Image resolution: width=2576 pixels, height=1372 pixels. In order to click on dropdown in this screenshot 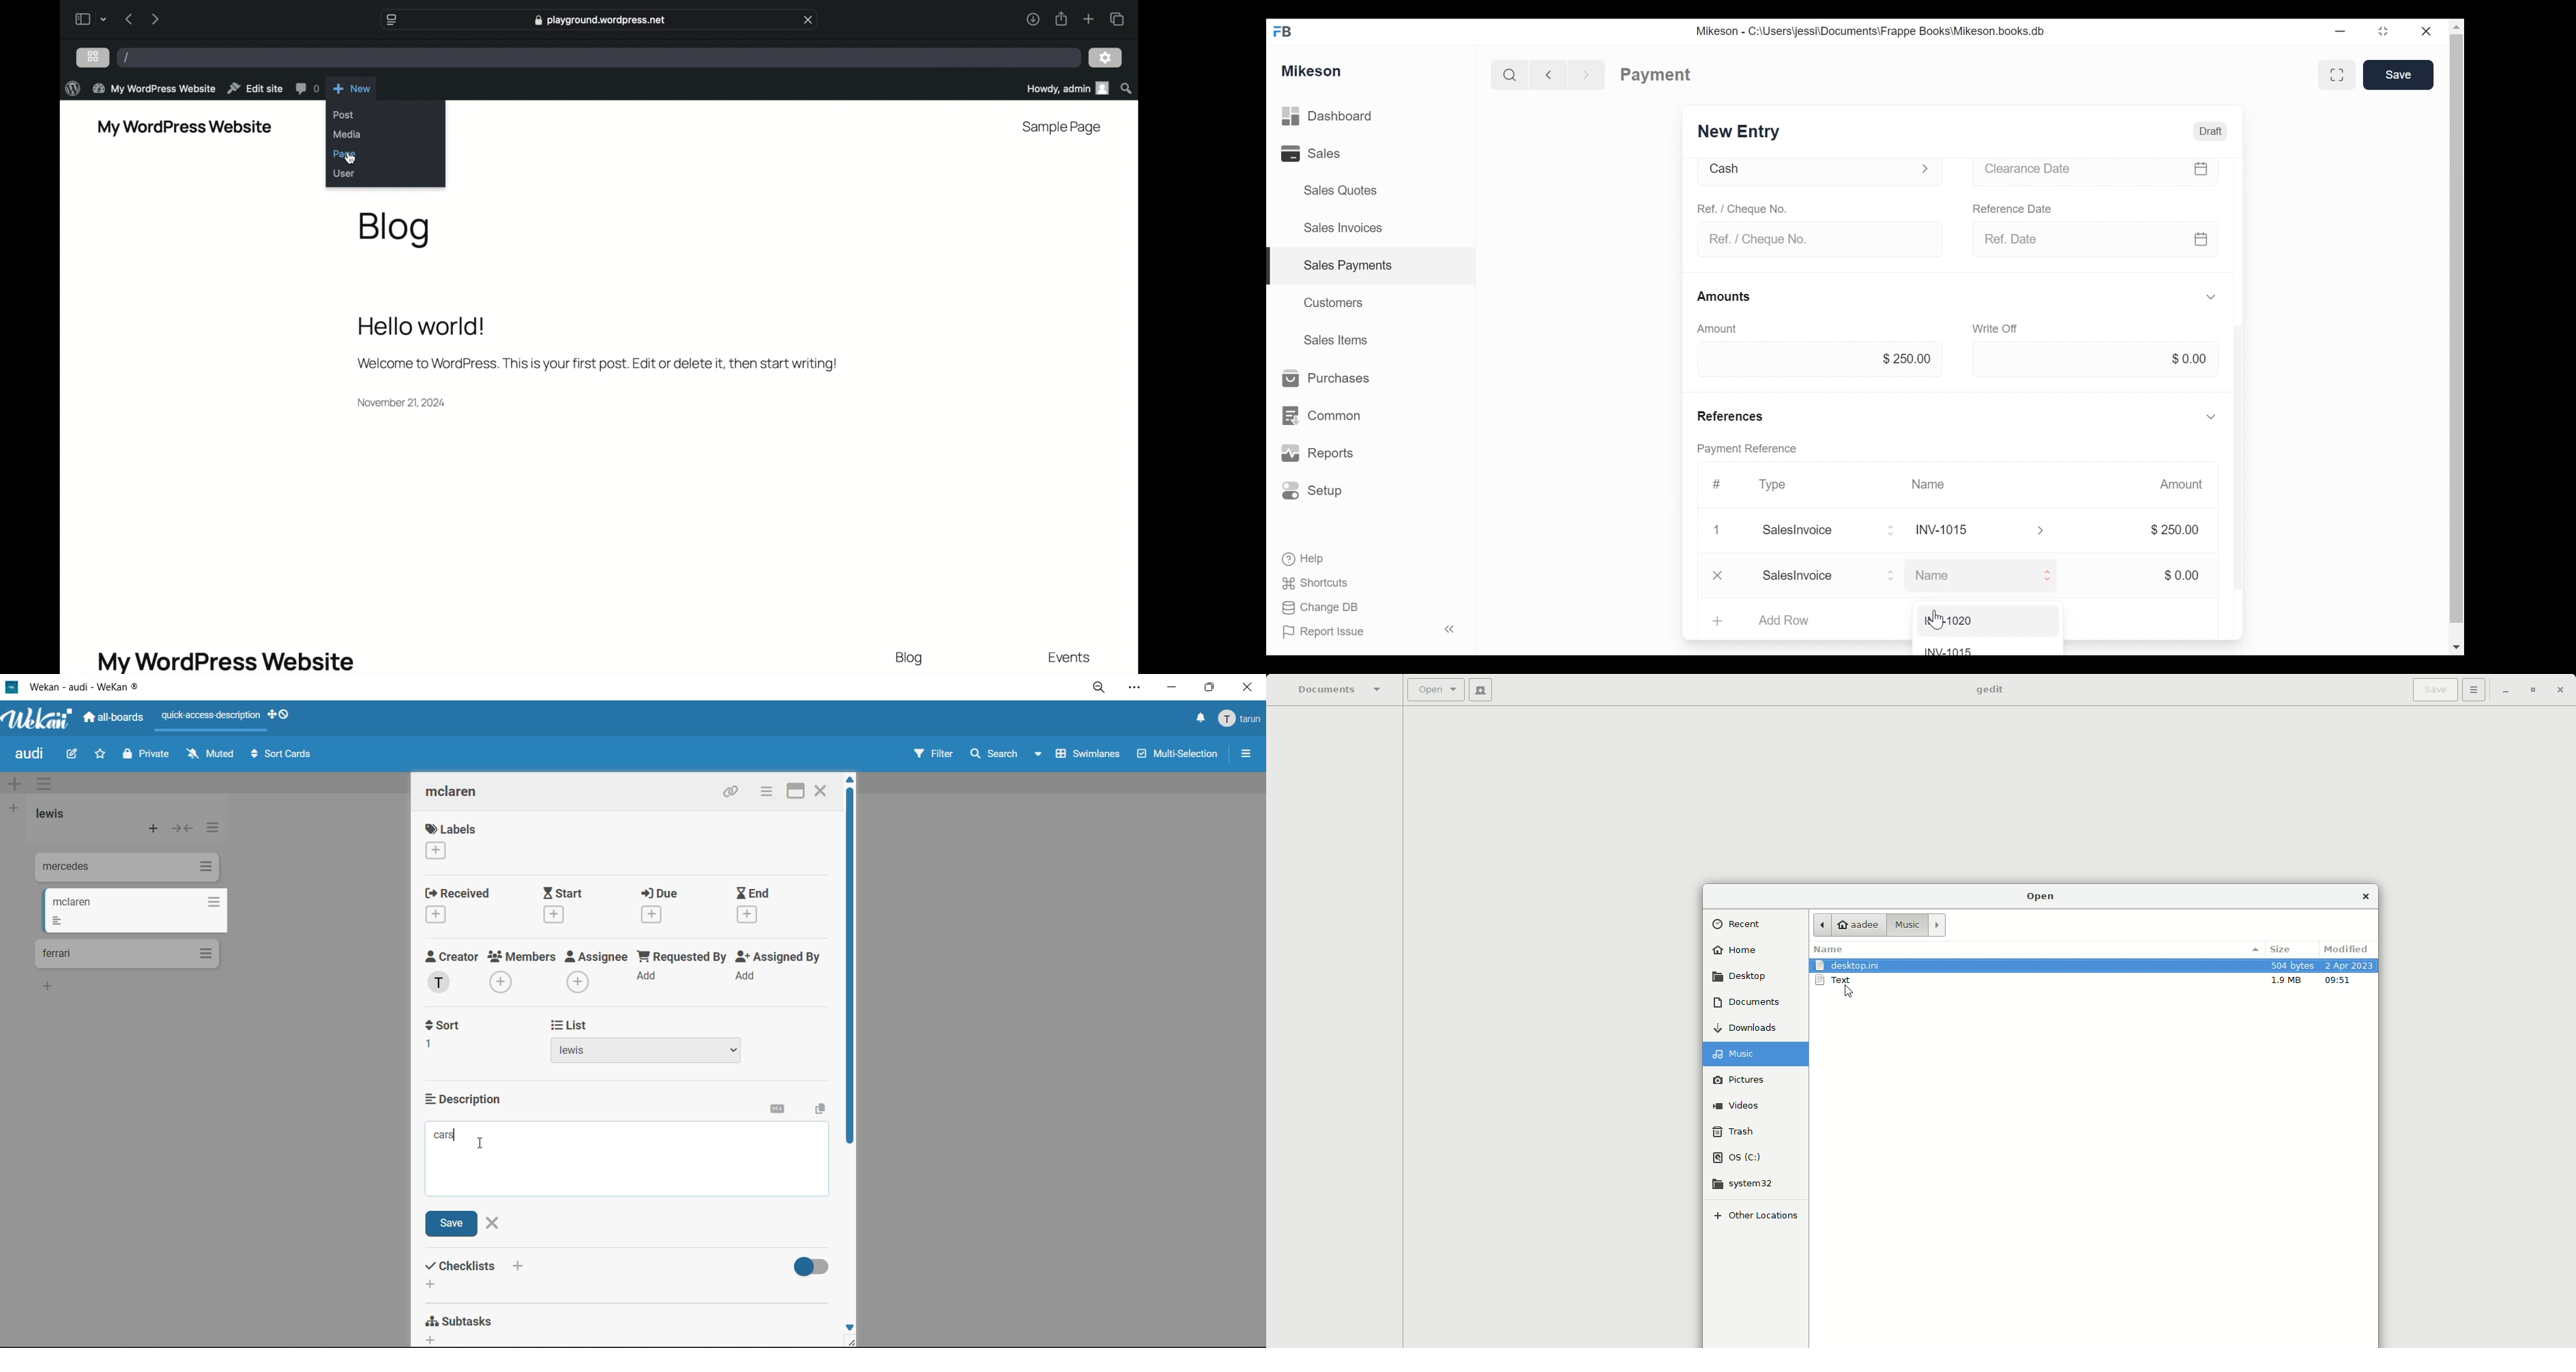, I will do `click(104, 19)`.